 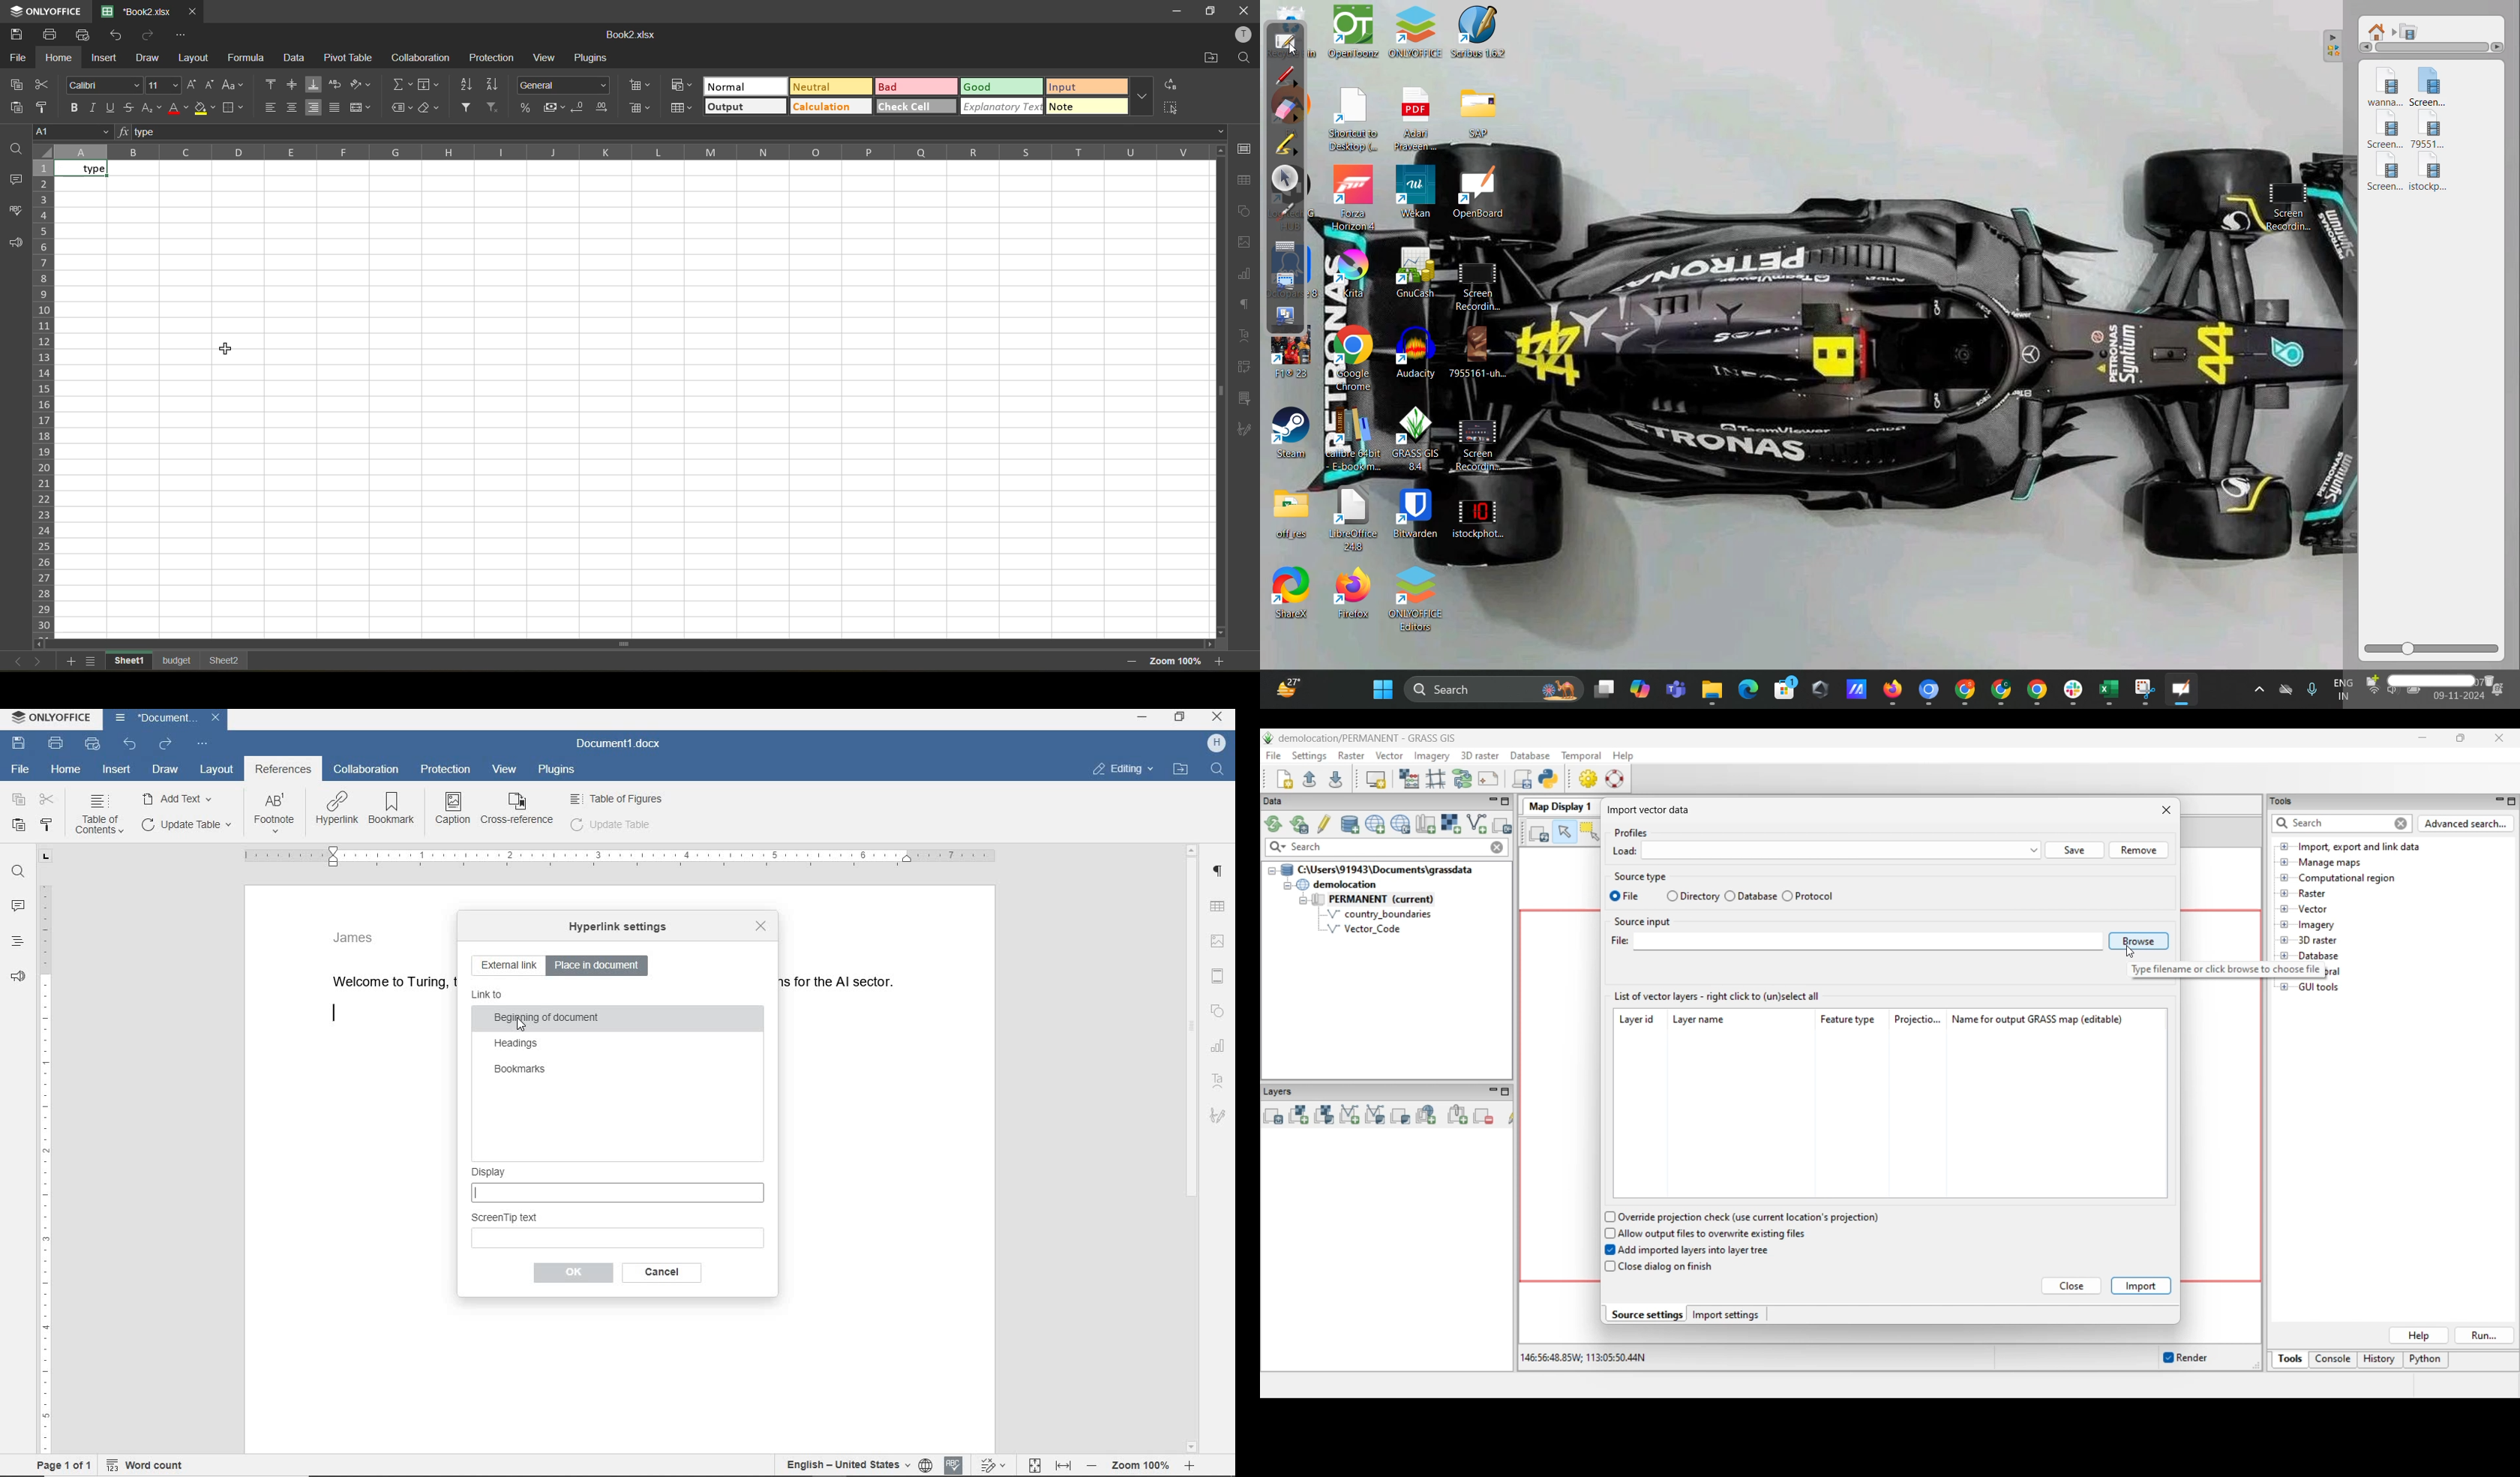 I want to click on video 1, so click(x=2384, y=87).